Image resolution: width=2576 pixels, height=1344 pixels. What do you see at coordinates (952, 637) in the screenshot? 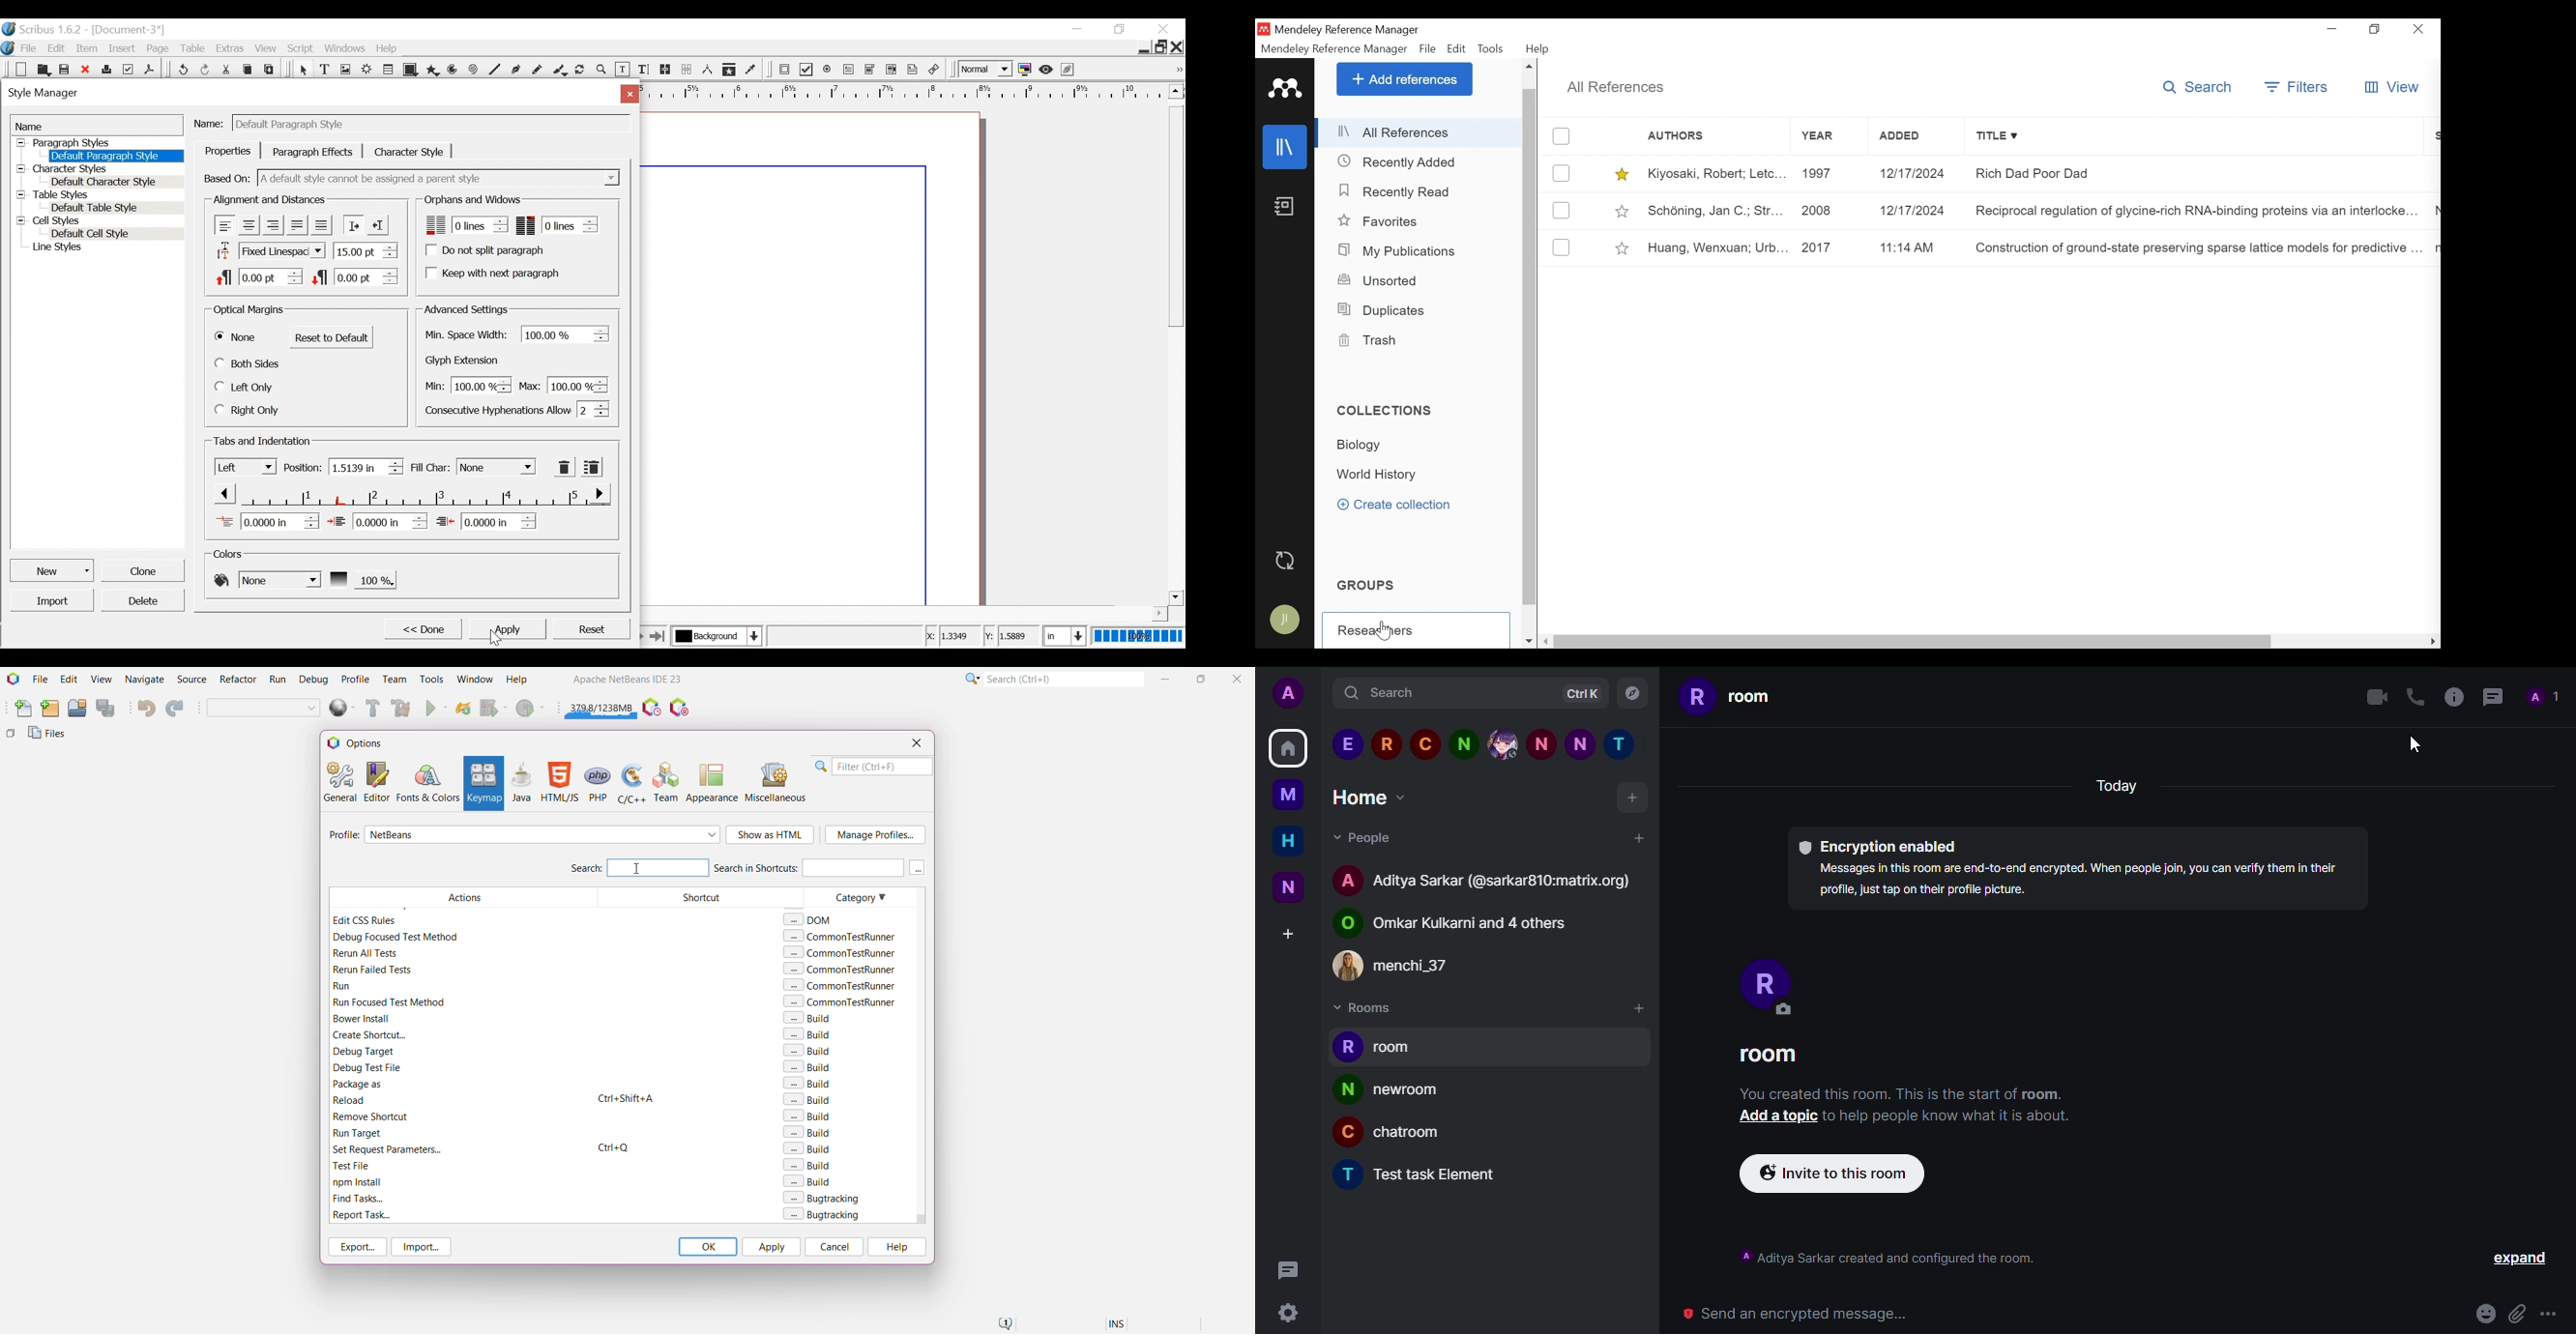
I see `X Coordinates` at bounding box center [952, 637].